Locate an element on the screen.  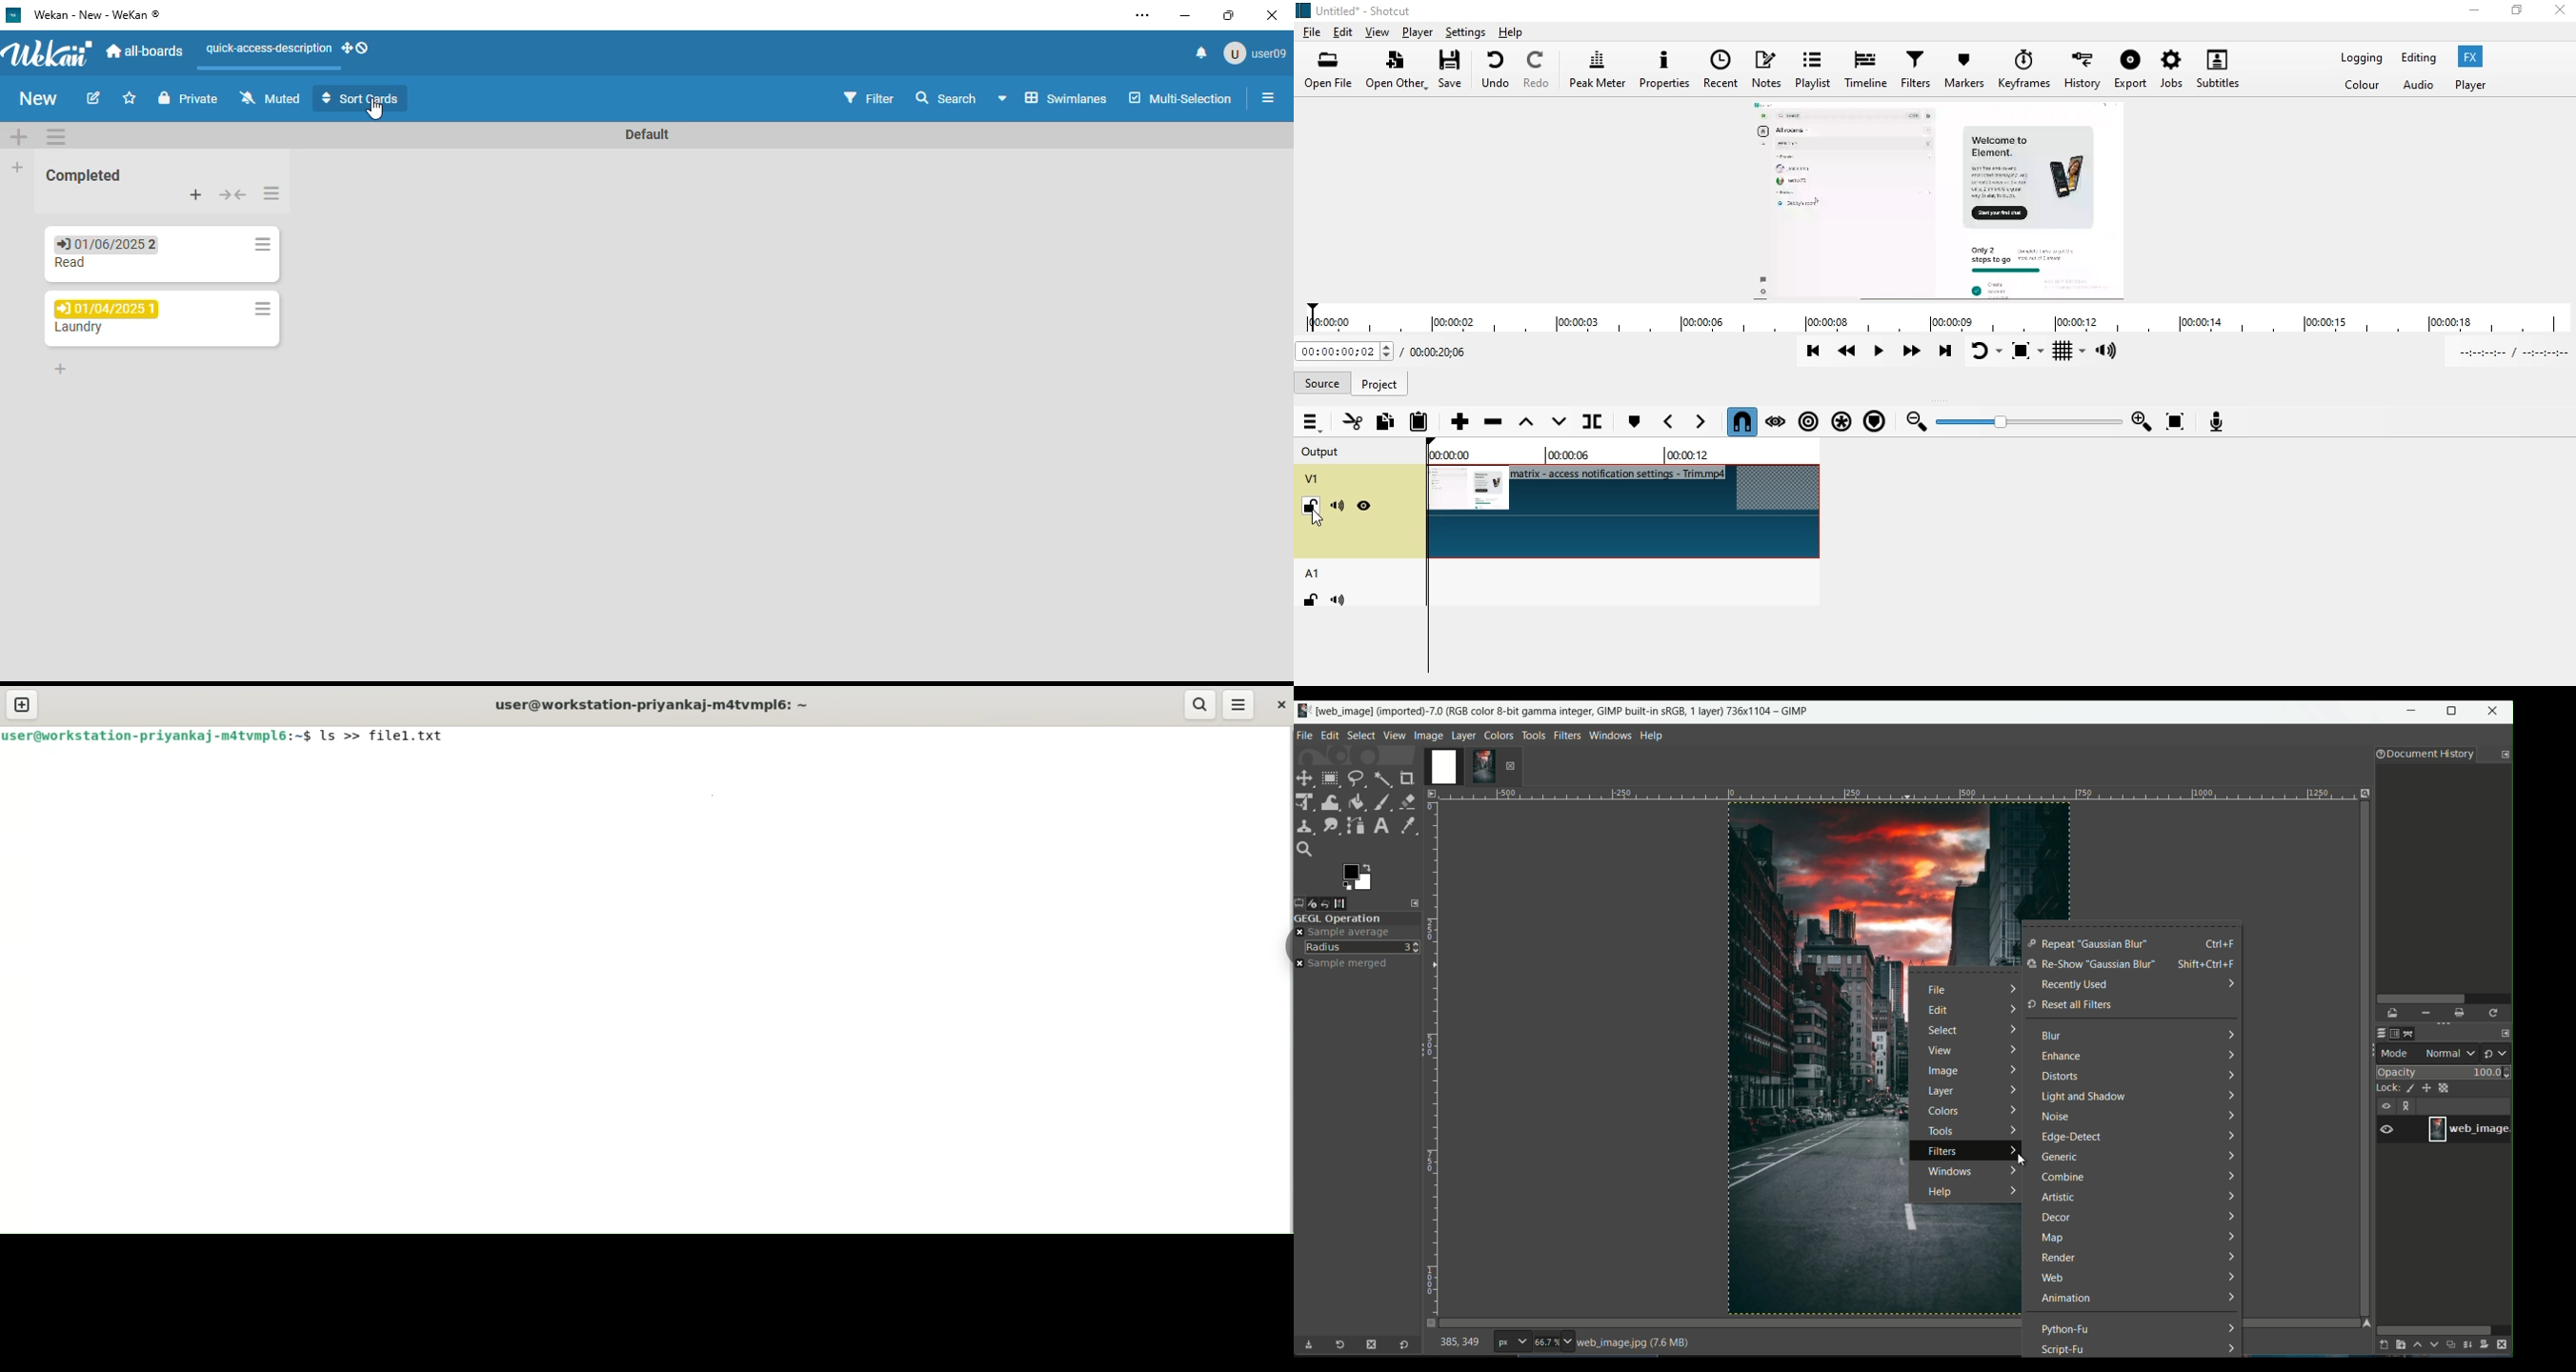
(un)hide is located at coordinates (2385, 1106).